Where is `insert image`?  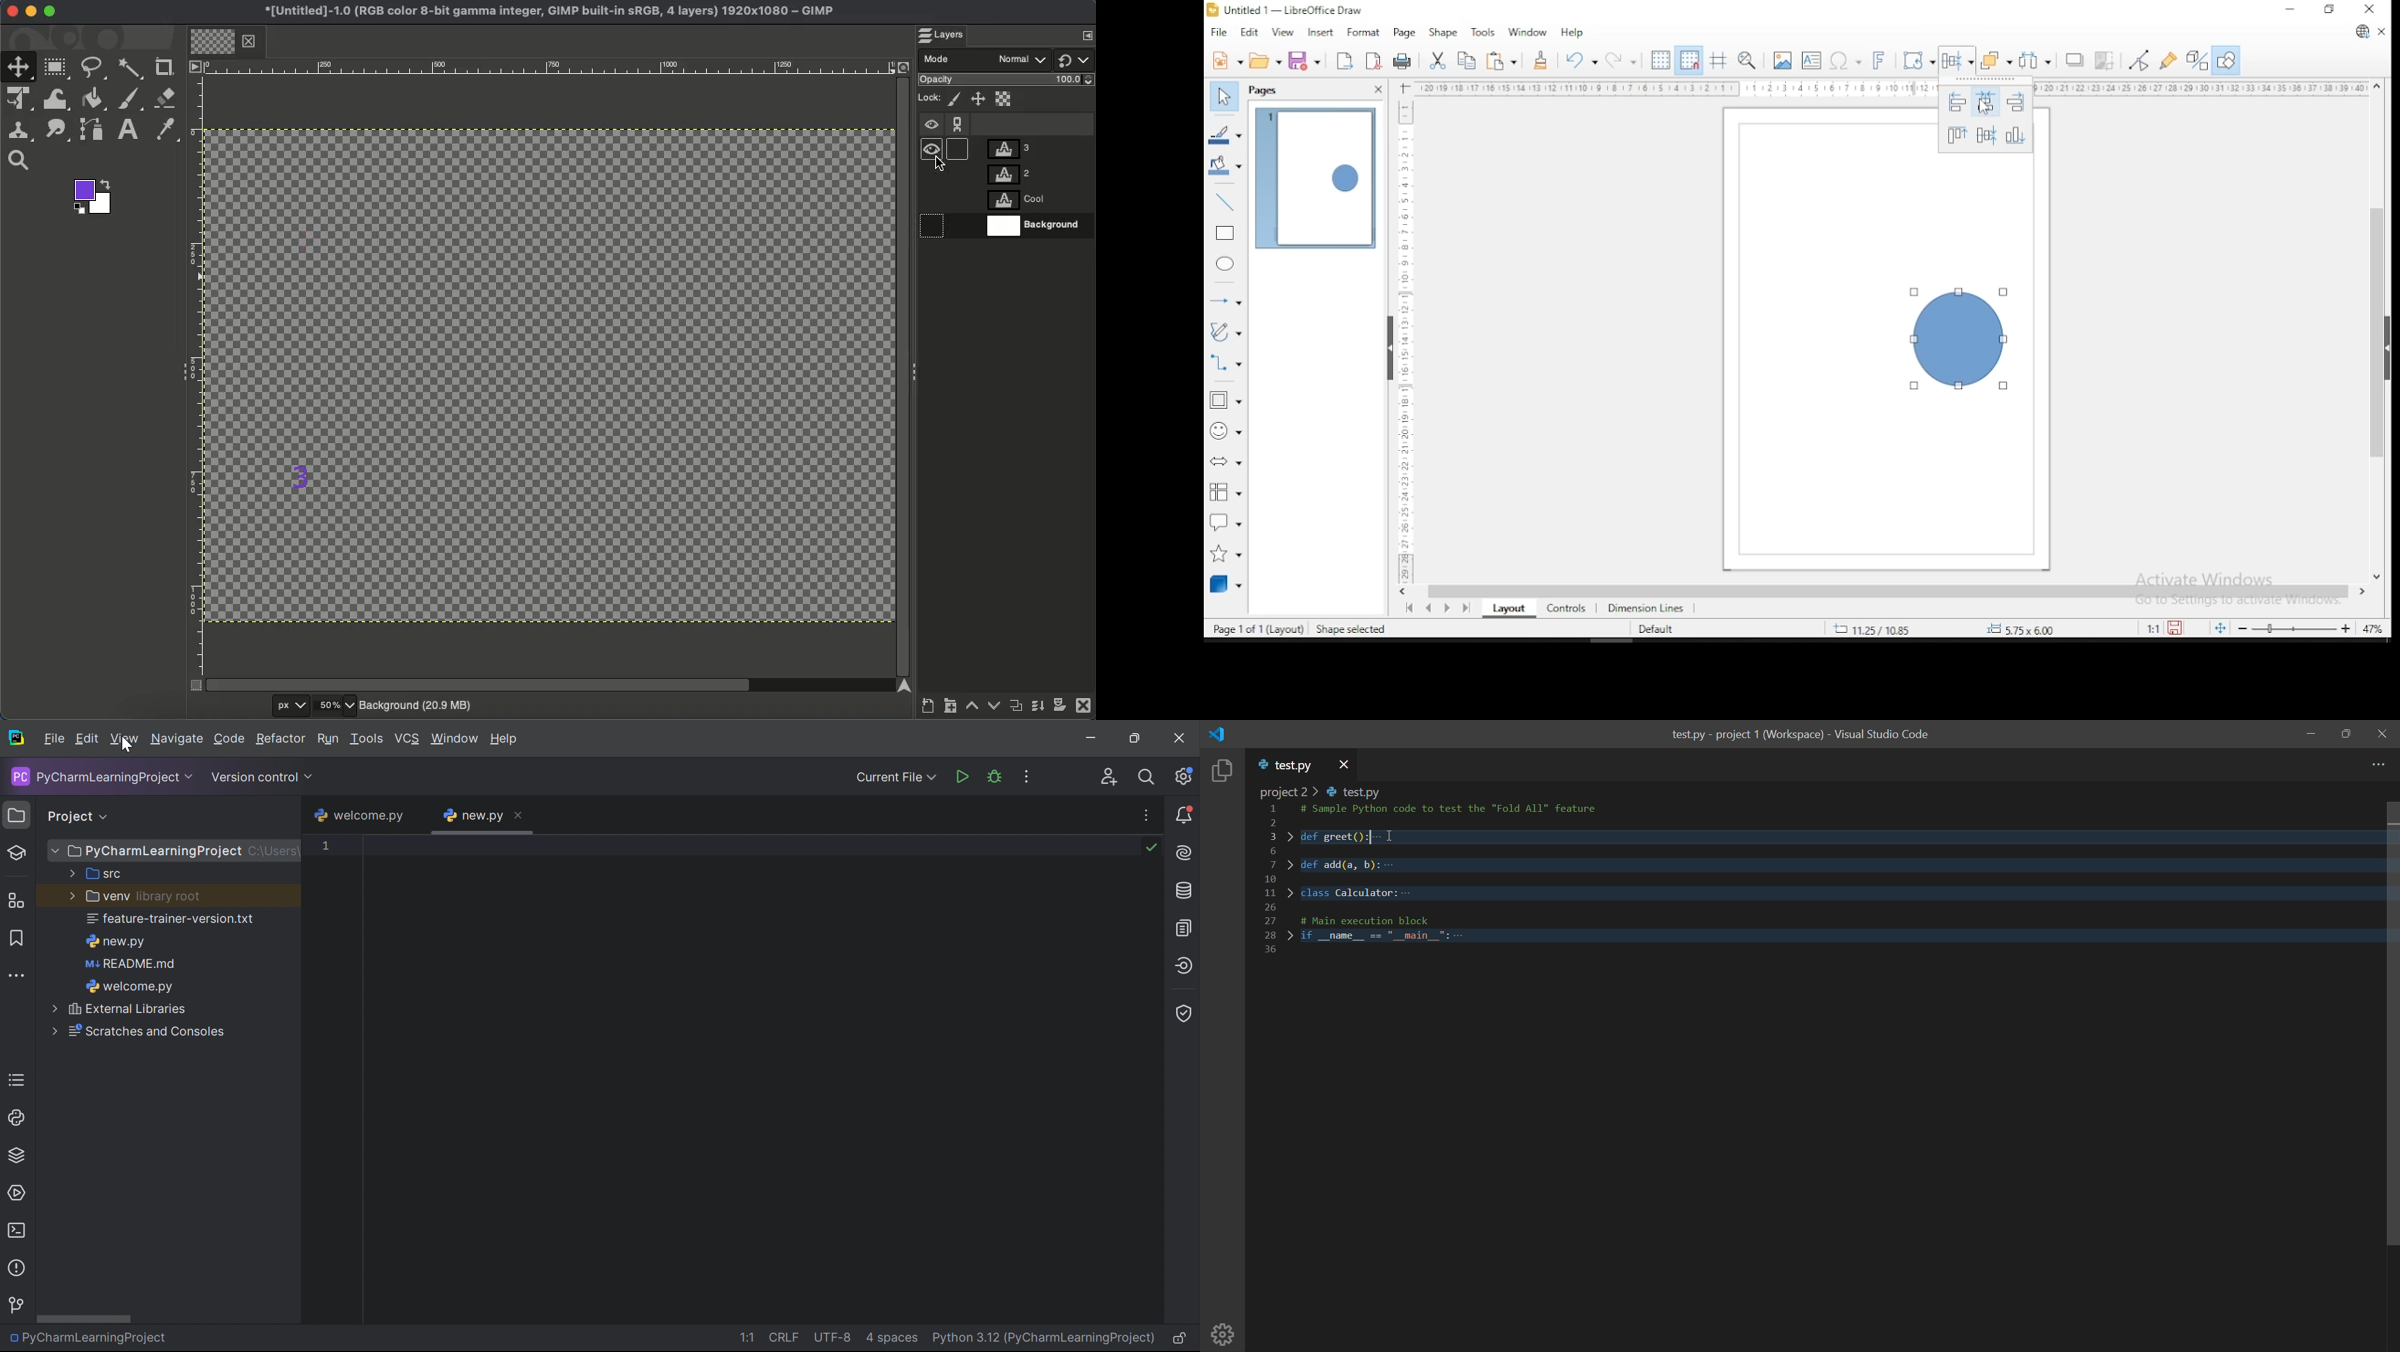 insert image is located at coordinates (1781, 61).